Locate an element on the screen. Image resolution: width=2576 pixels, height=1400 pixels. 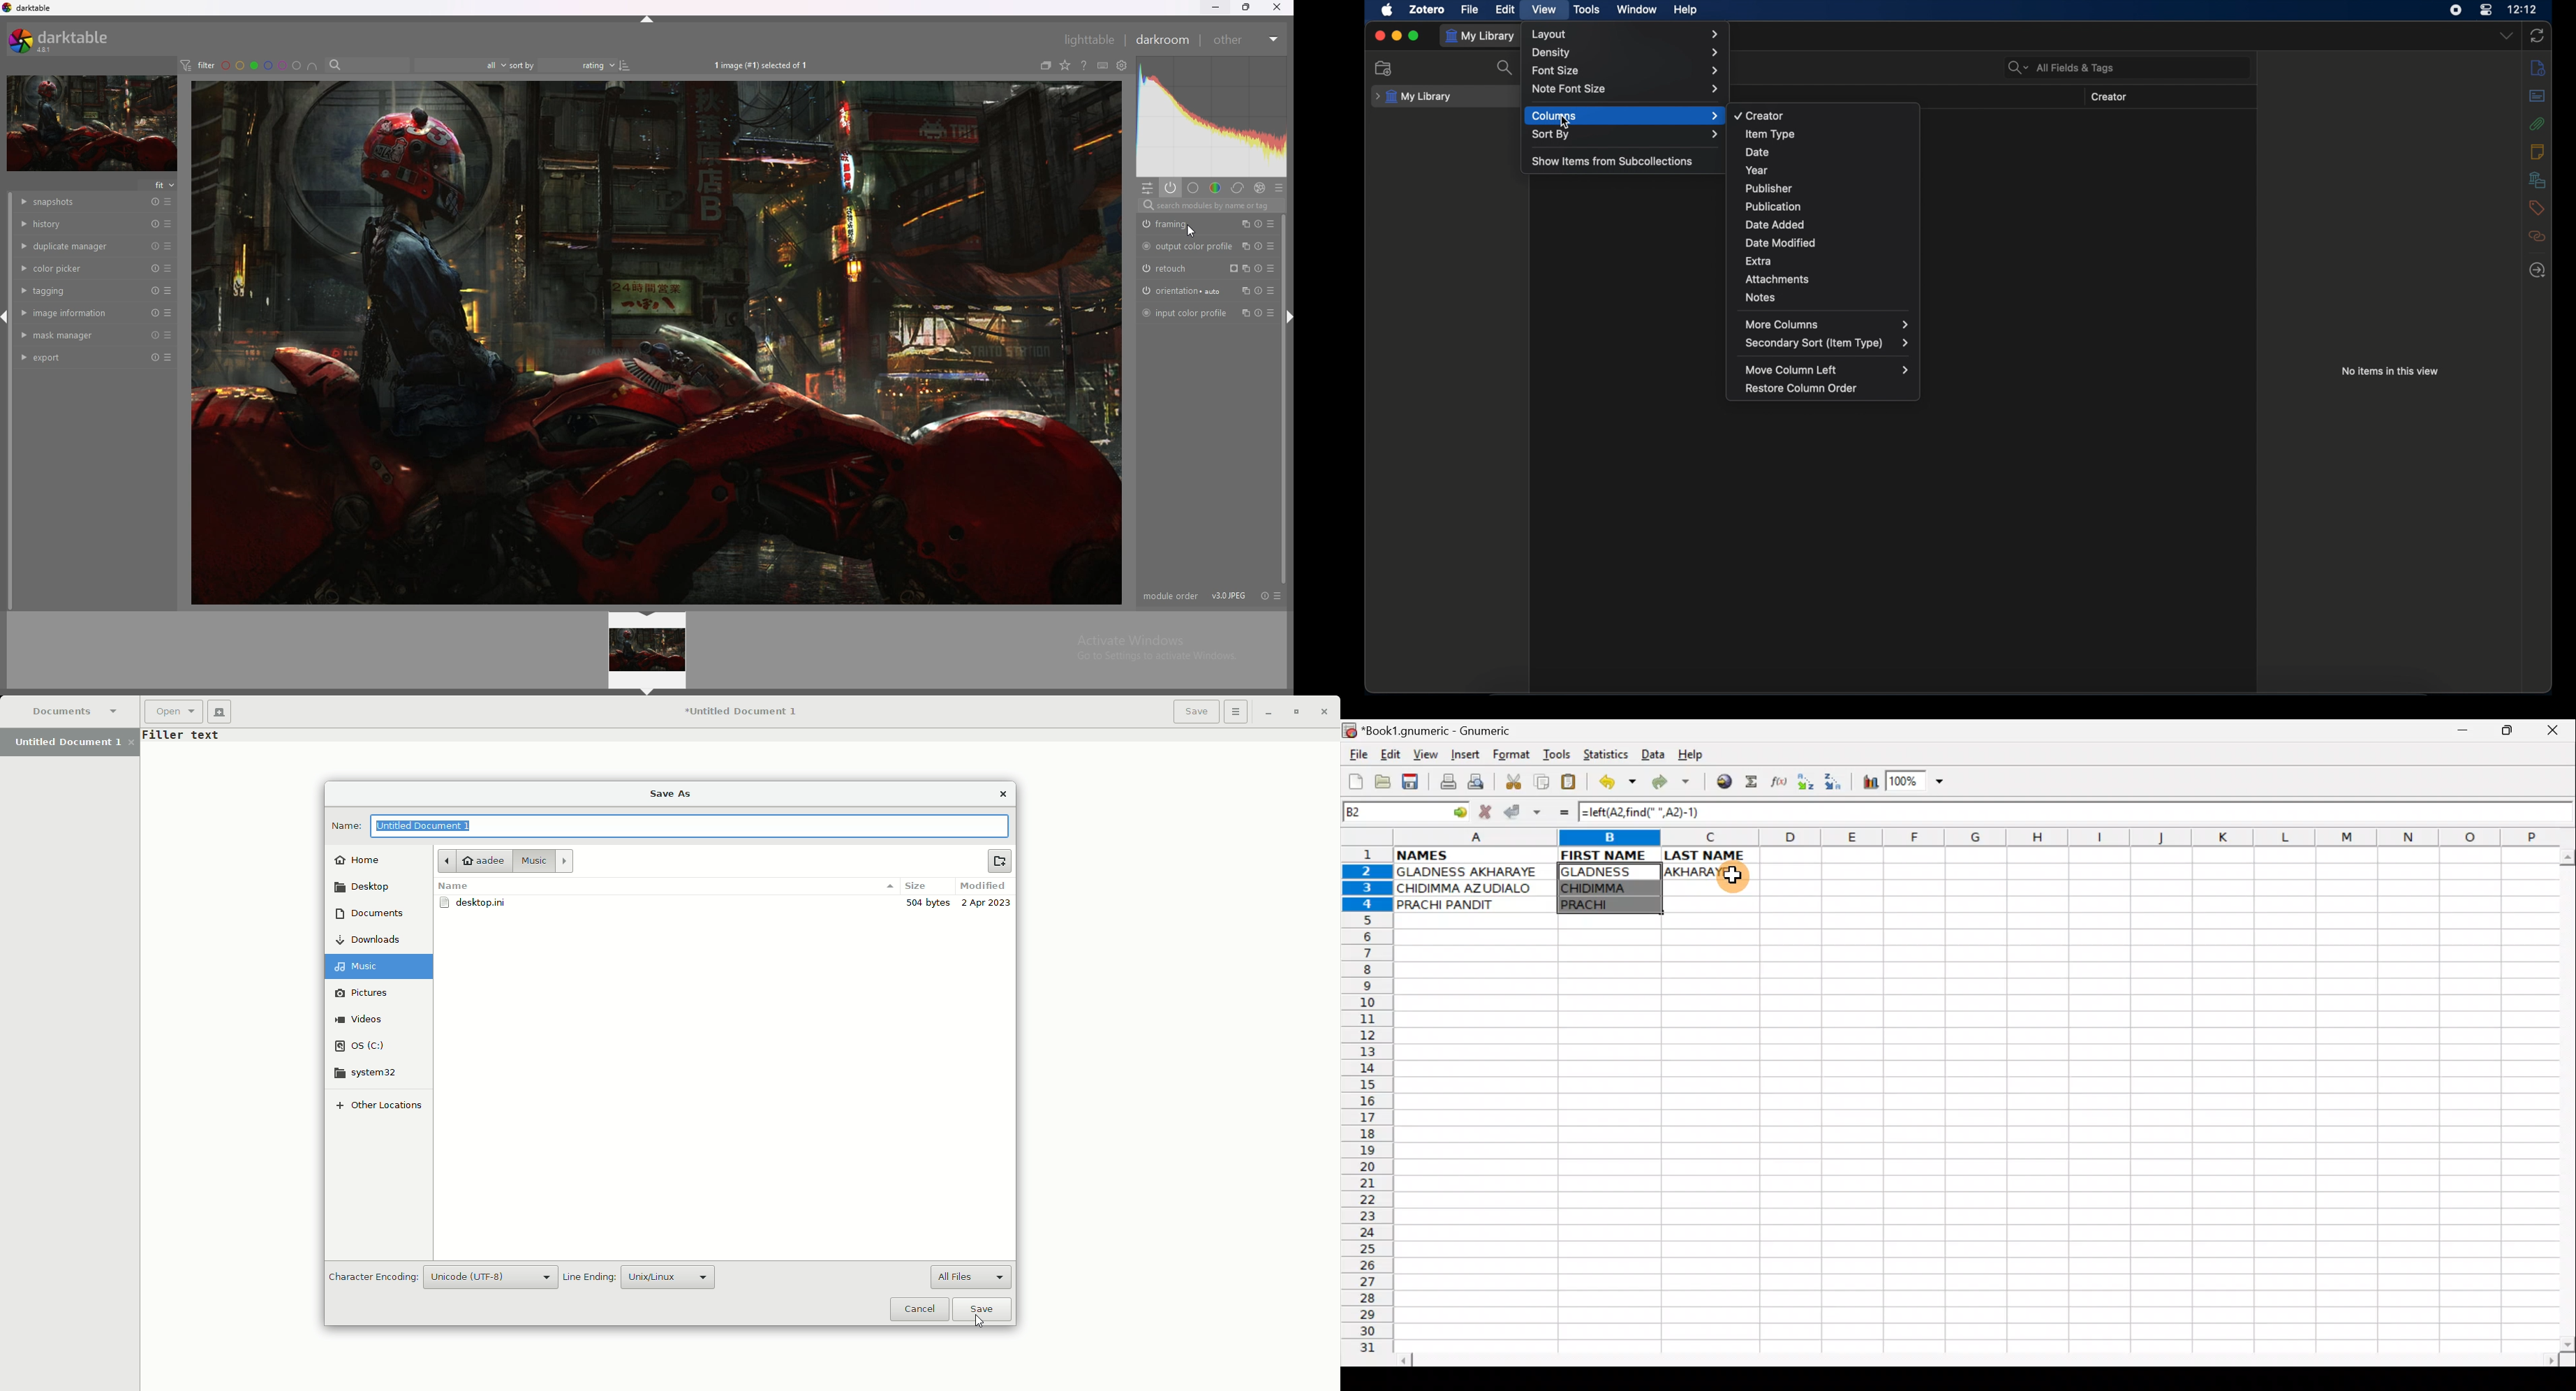
my library is located at coordinates (1482, 36).